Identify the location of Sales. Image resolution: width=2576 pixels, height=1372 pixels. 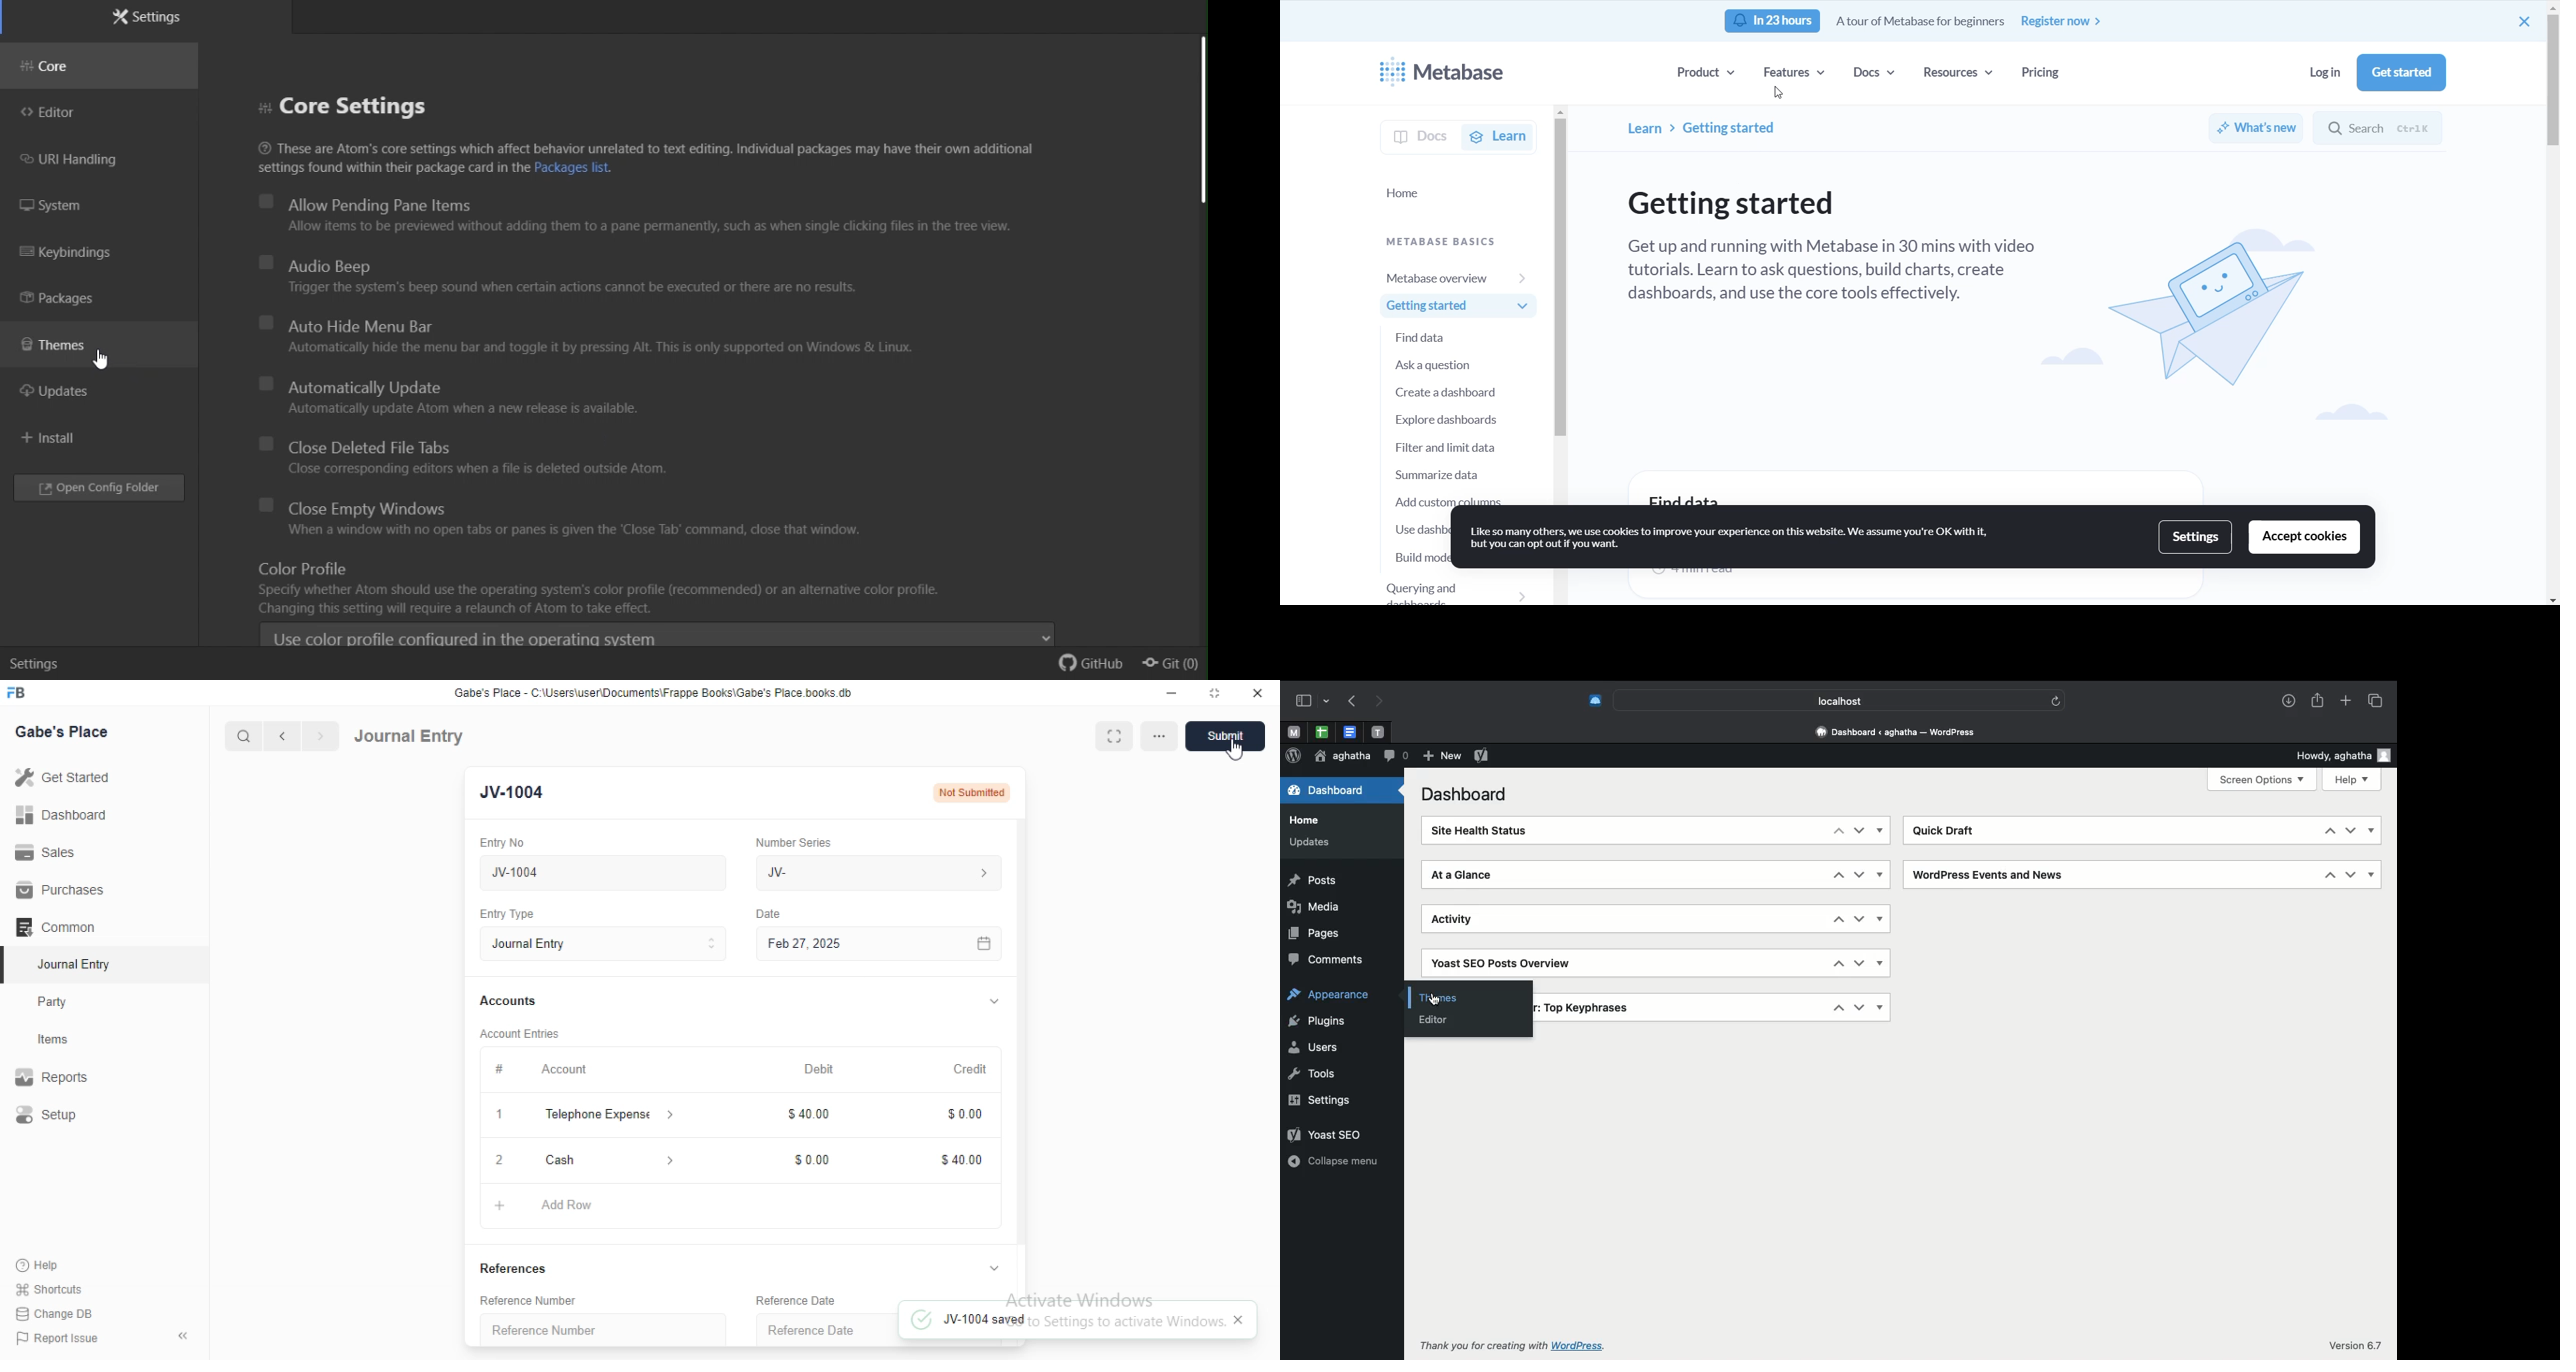
(49, 854).